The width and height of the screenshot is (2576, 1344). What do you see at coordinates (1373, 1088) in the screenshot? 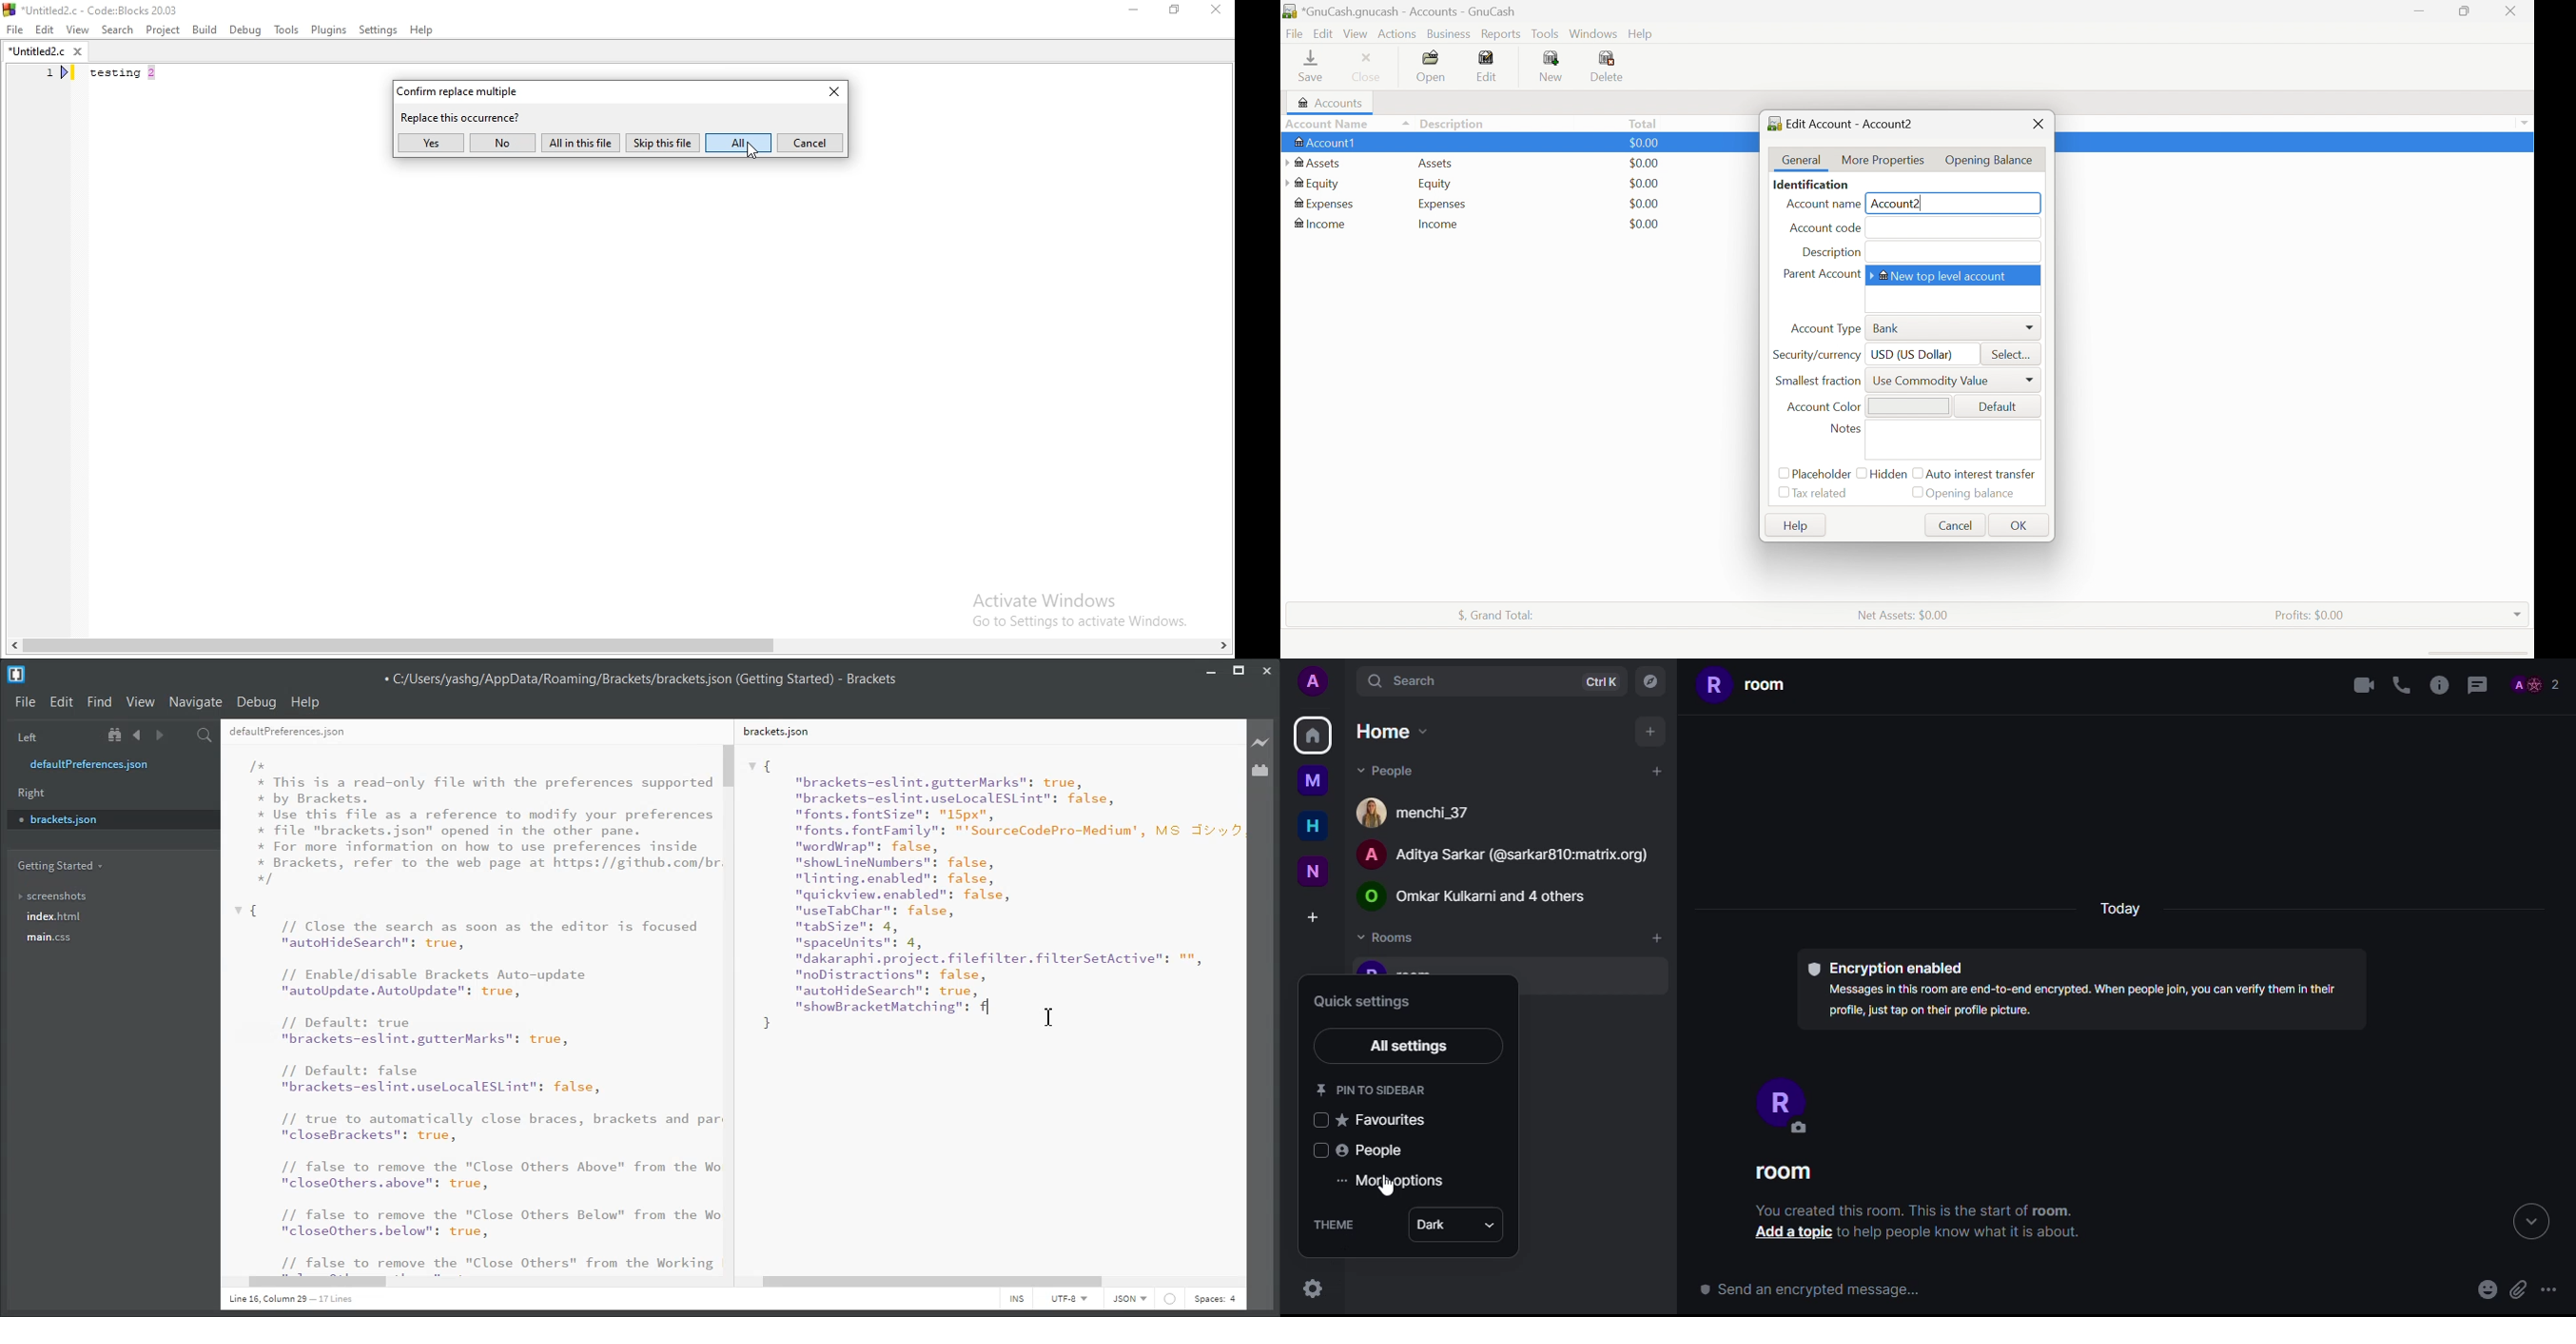
I see `pin to sidebar` at bounding box center [1373, 1088].